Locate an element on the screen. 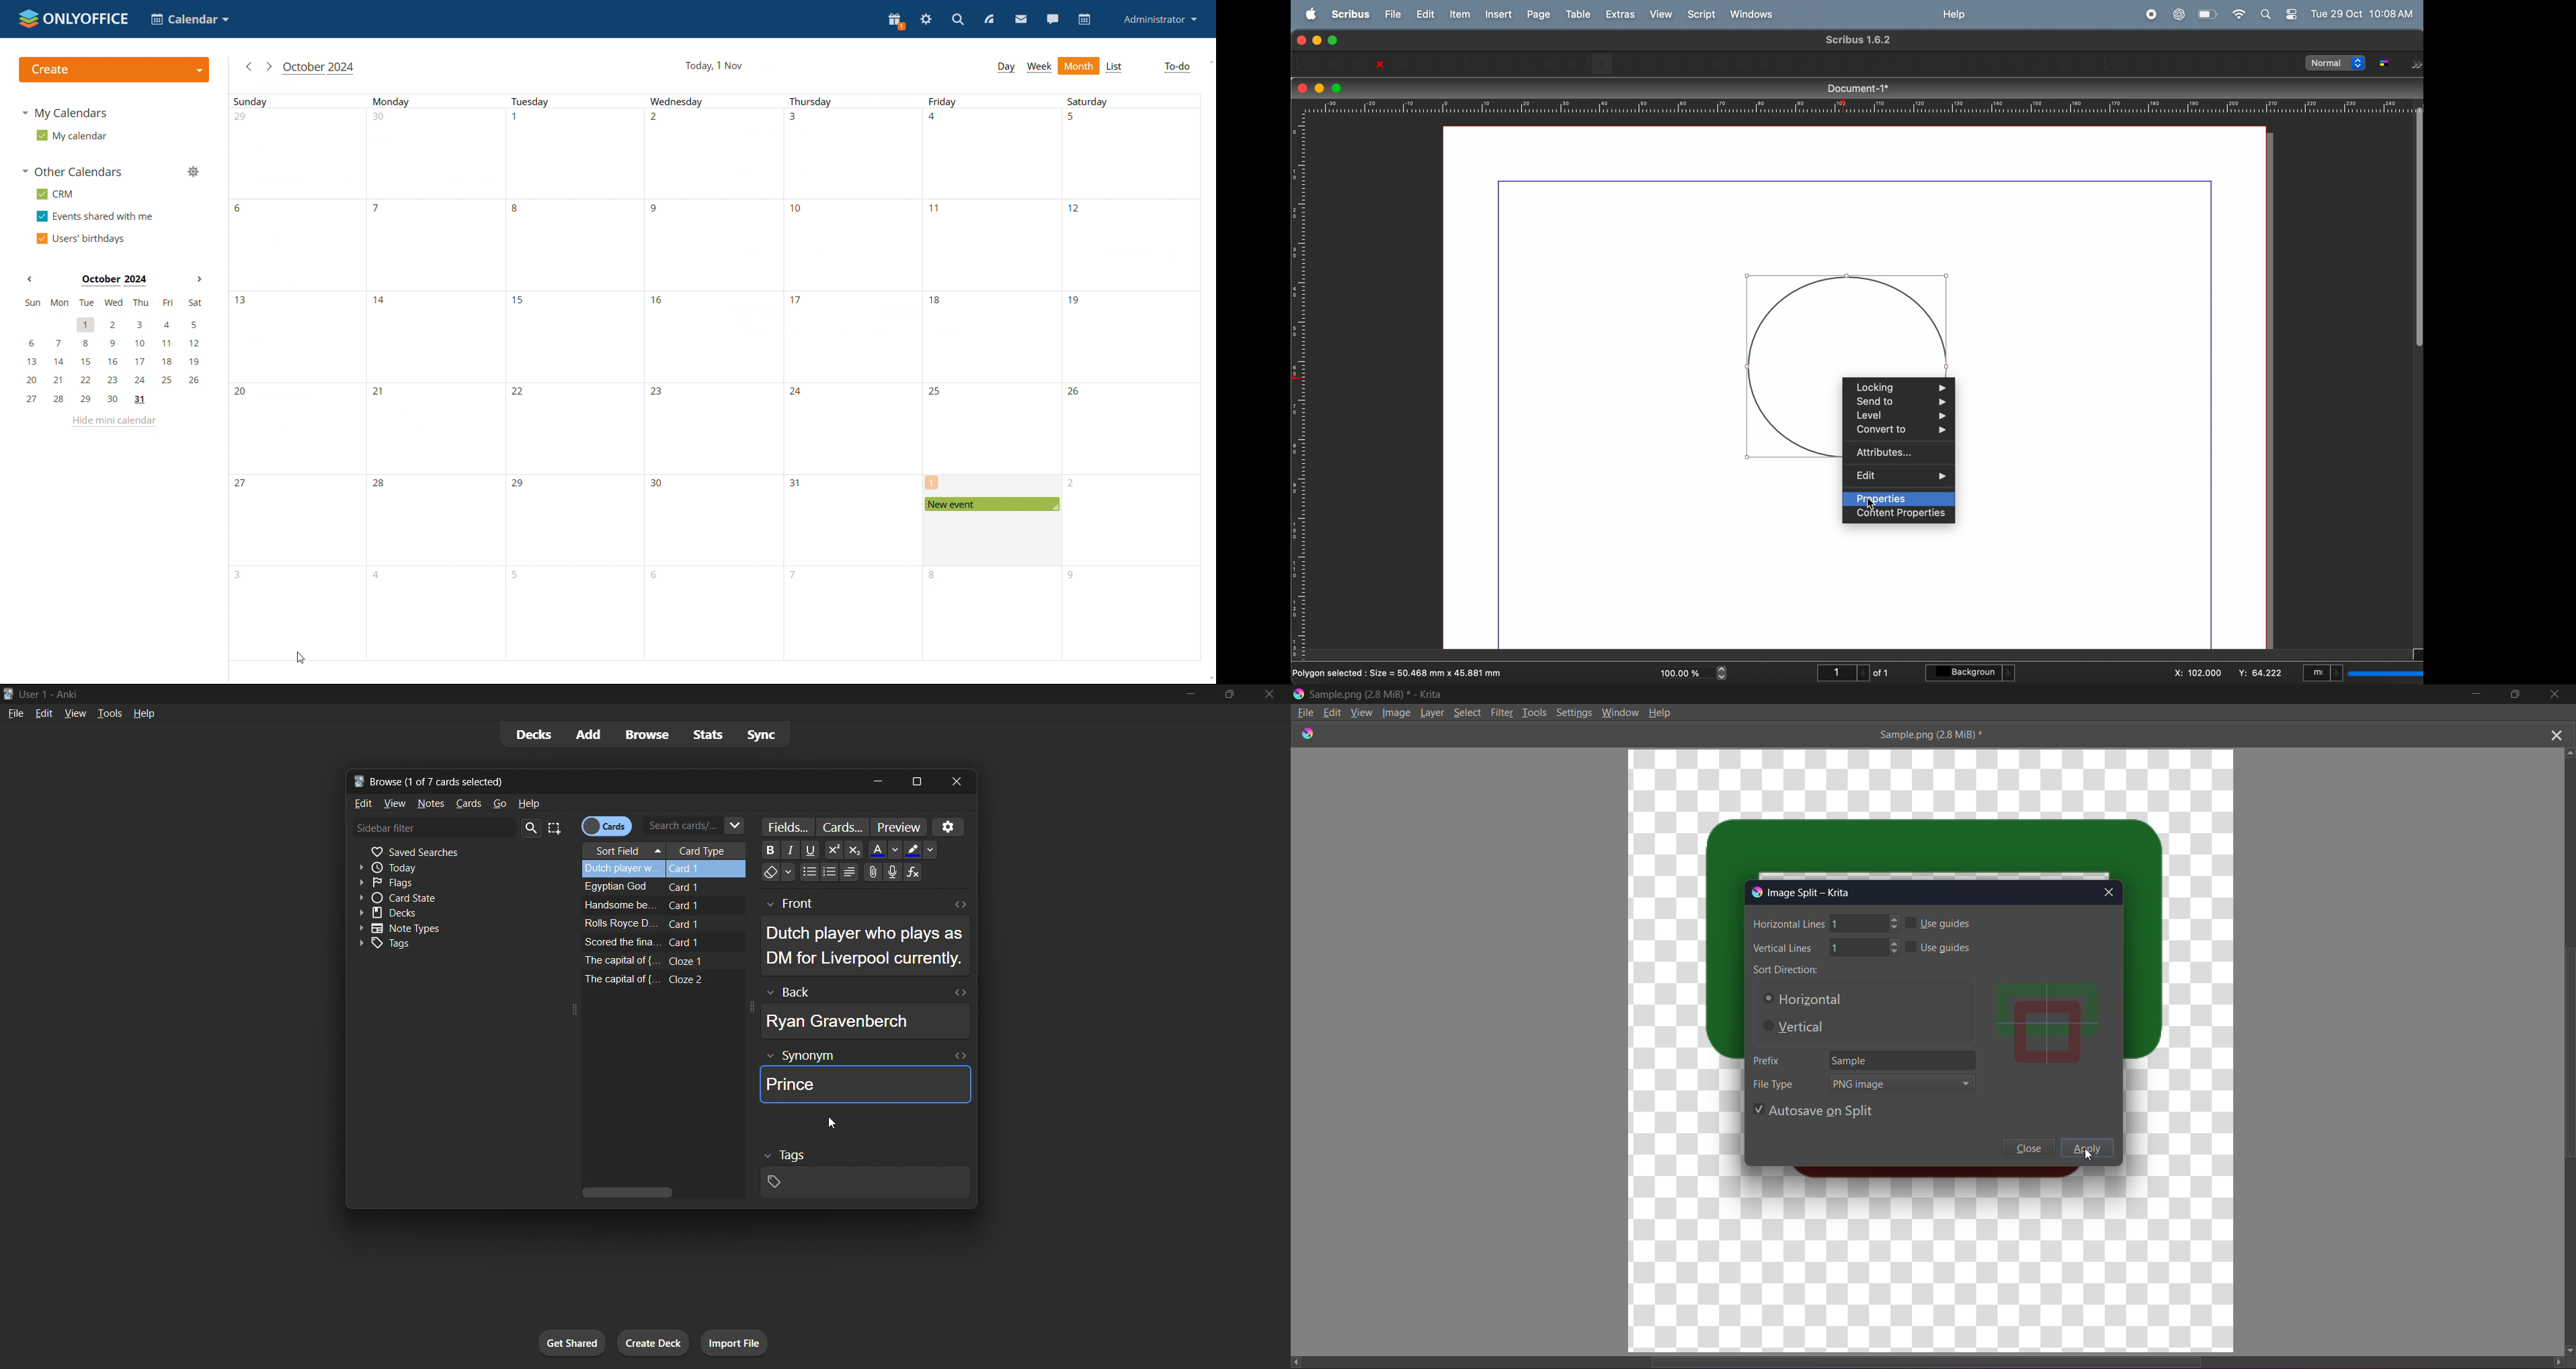  file is located at coordinates (15, 713).